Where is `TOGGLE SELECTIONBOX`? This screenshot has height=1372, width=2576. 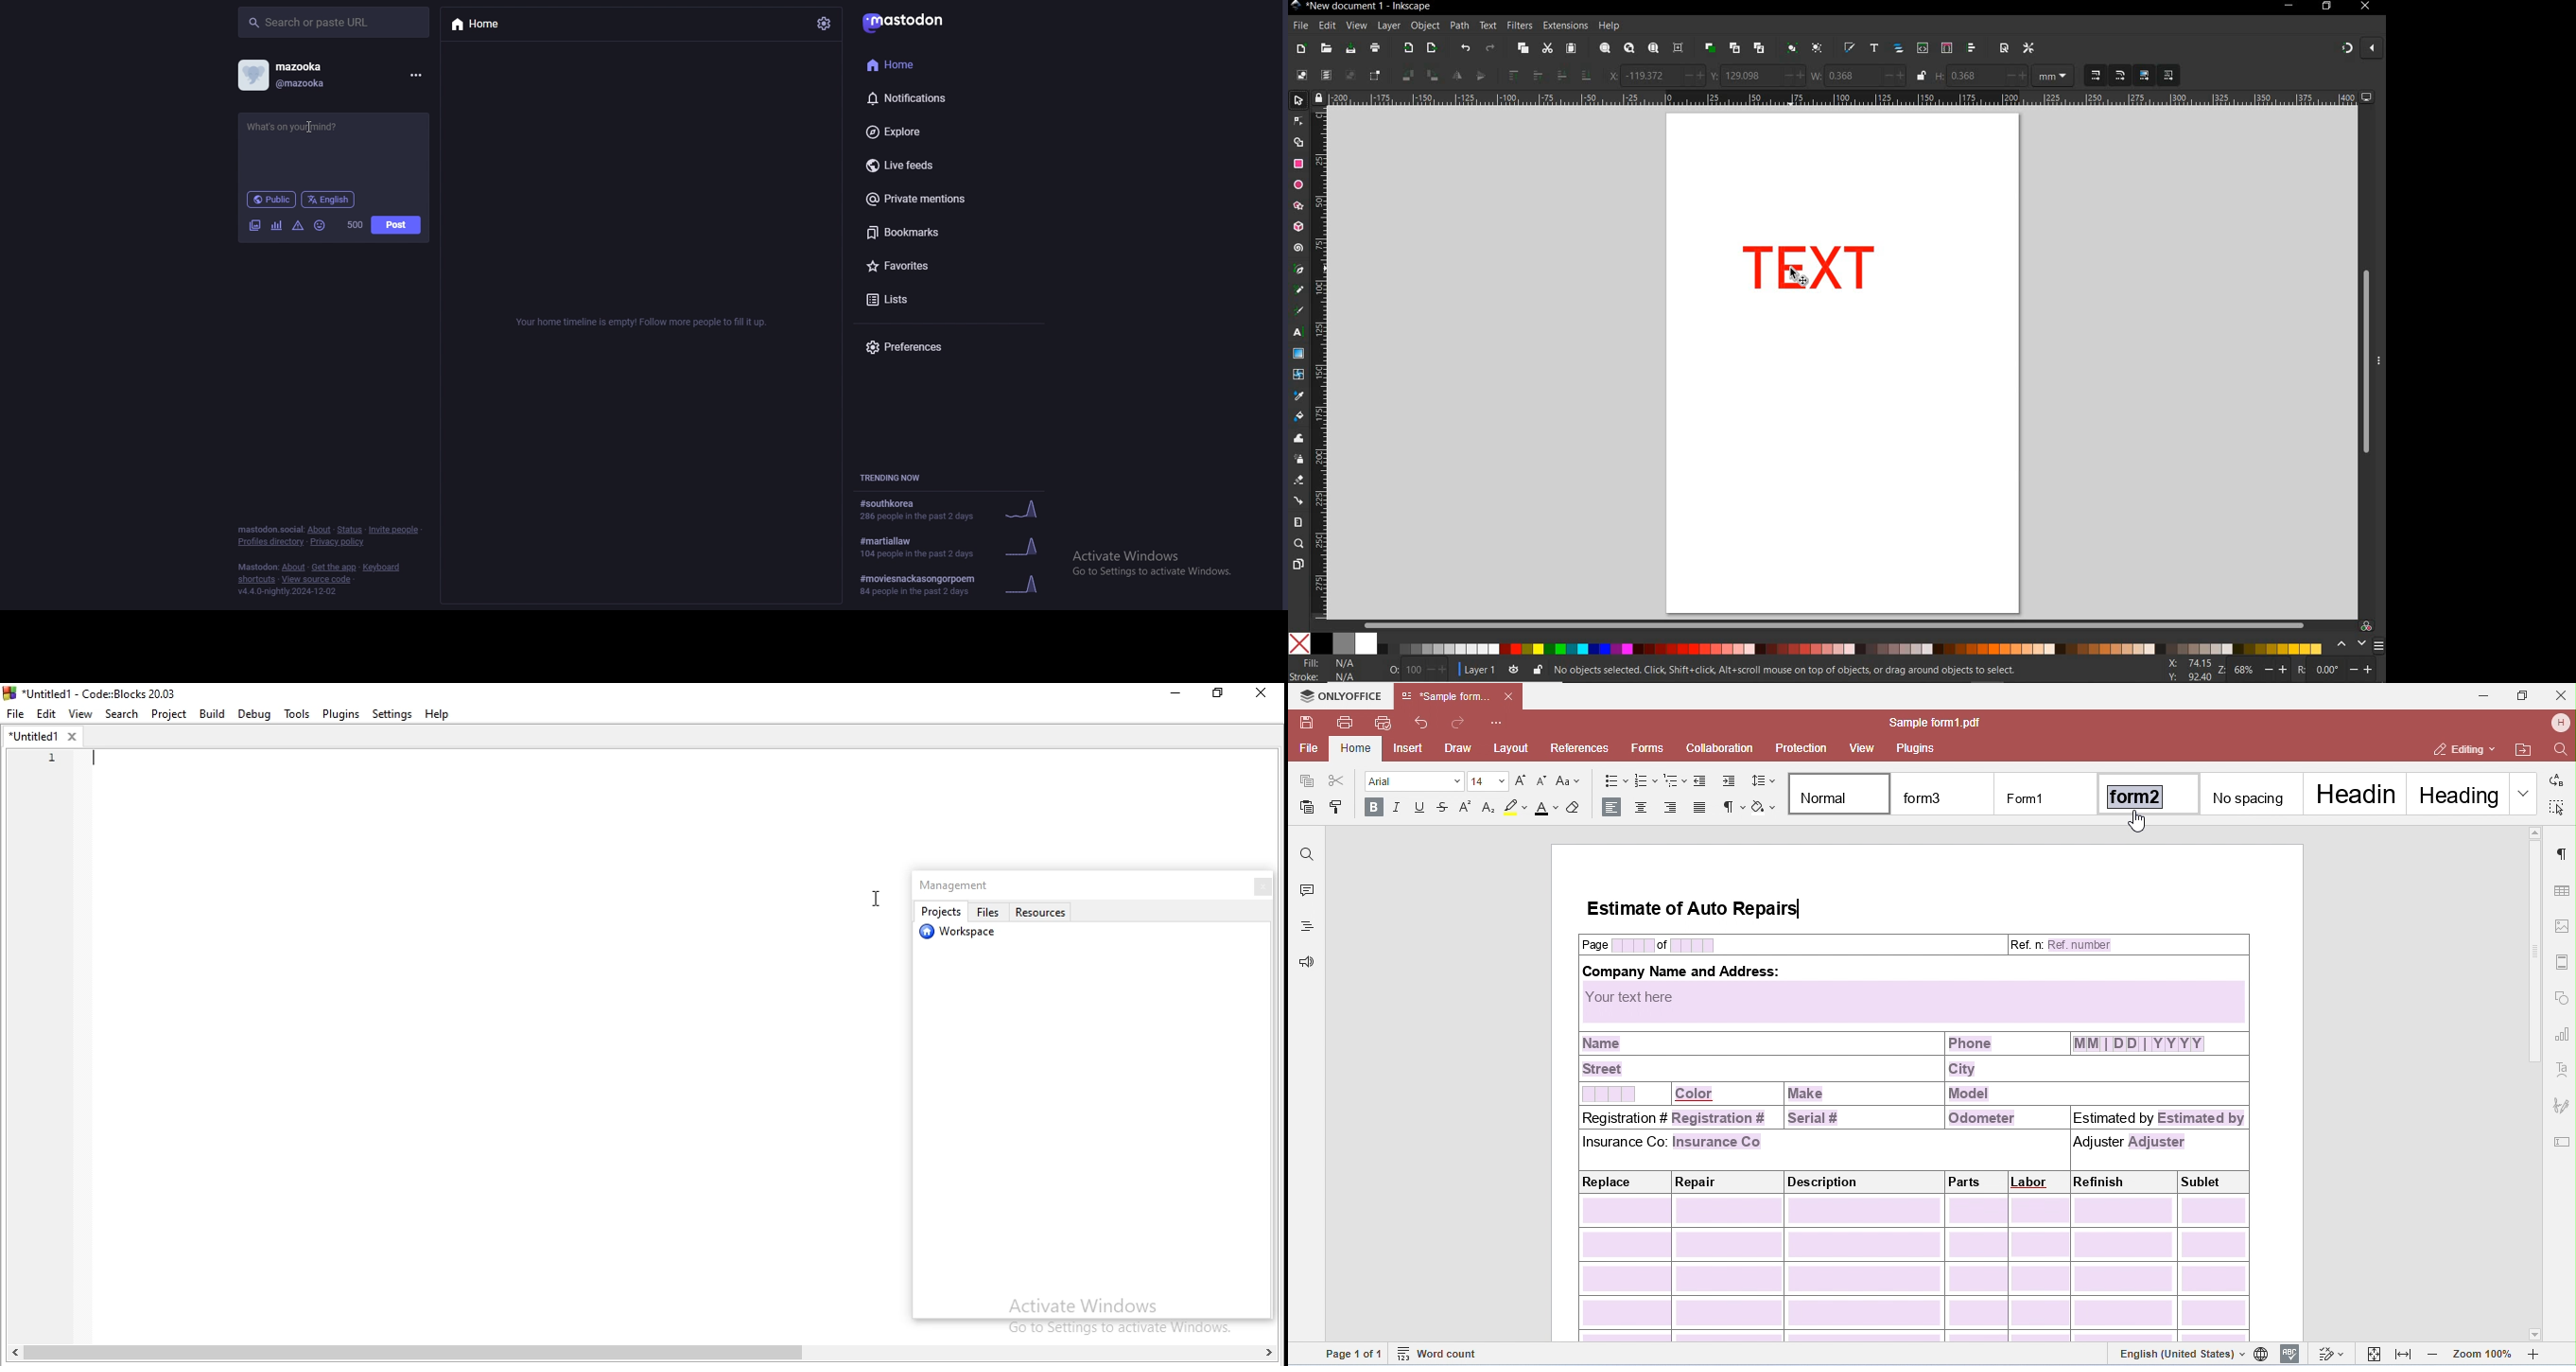 TOGGLE SELECTIONBOX is located at coordinates (1375, 76).